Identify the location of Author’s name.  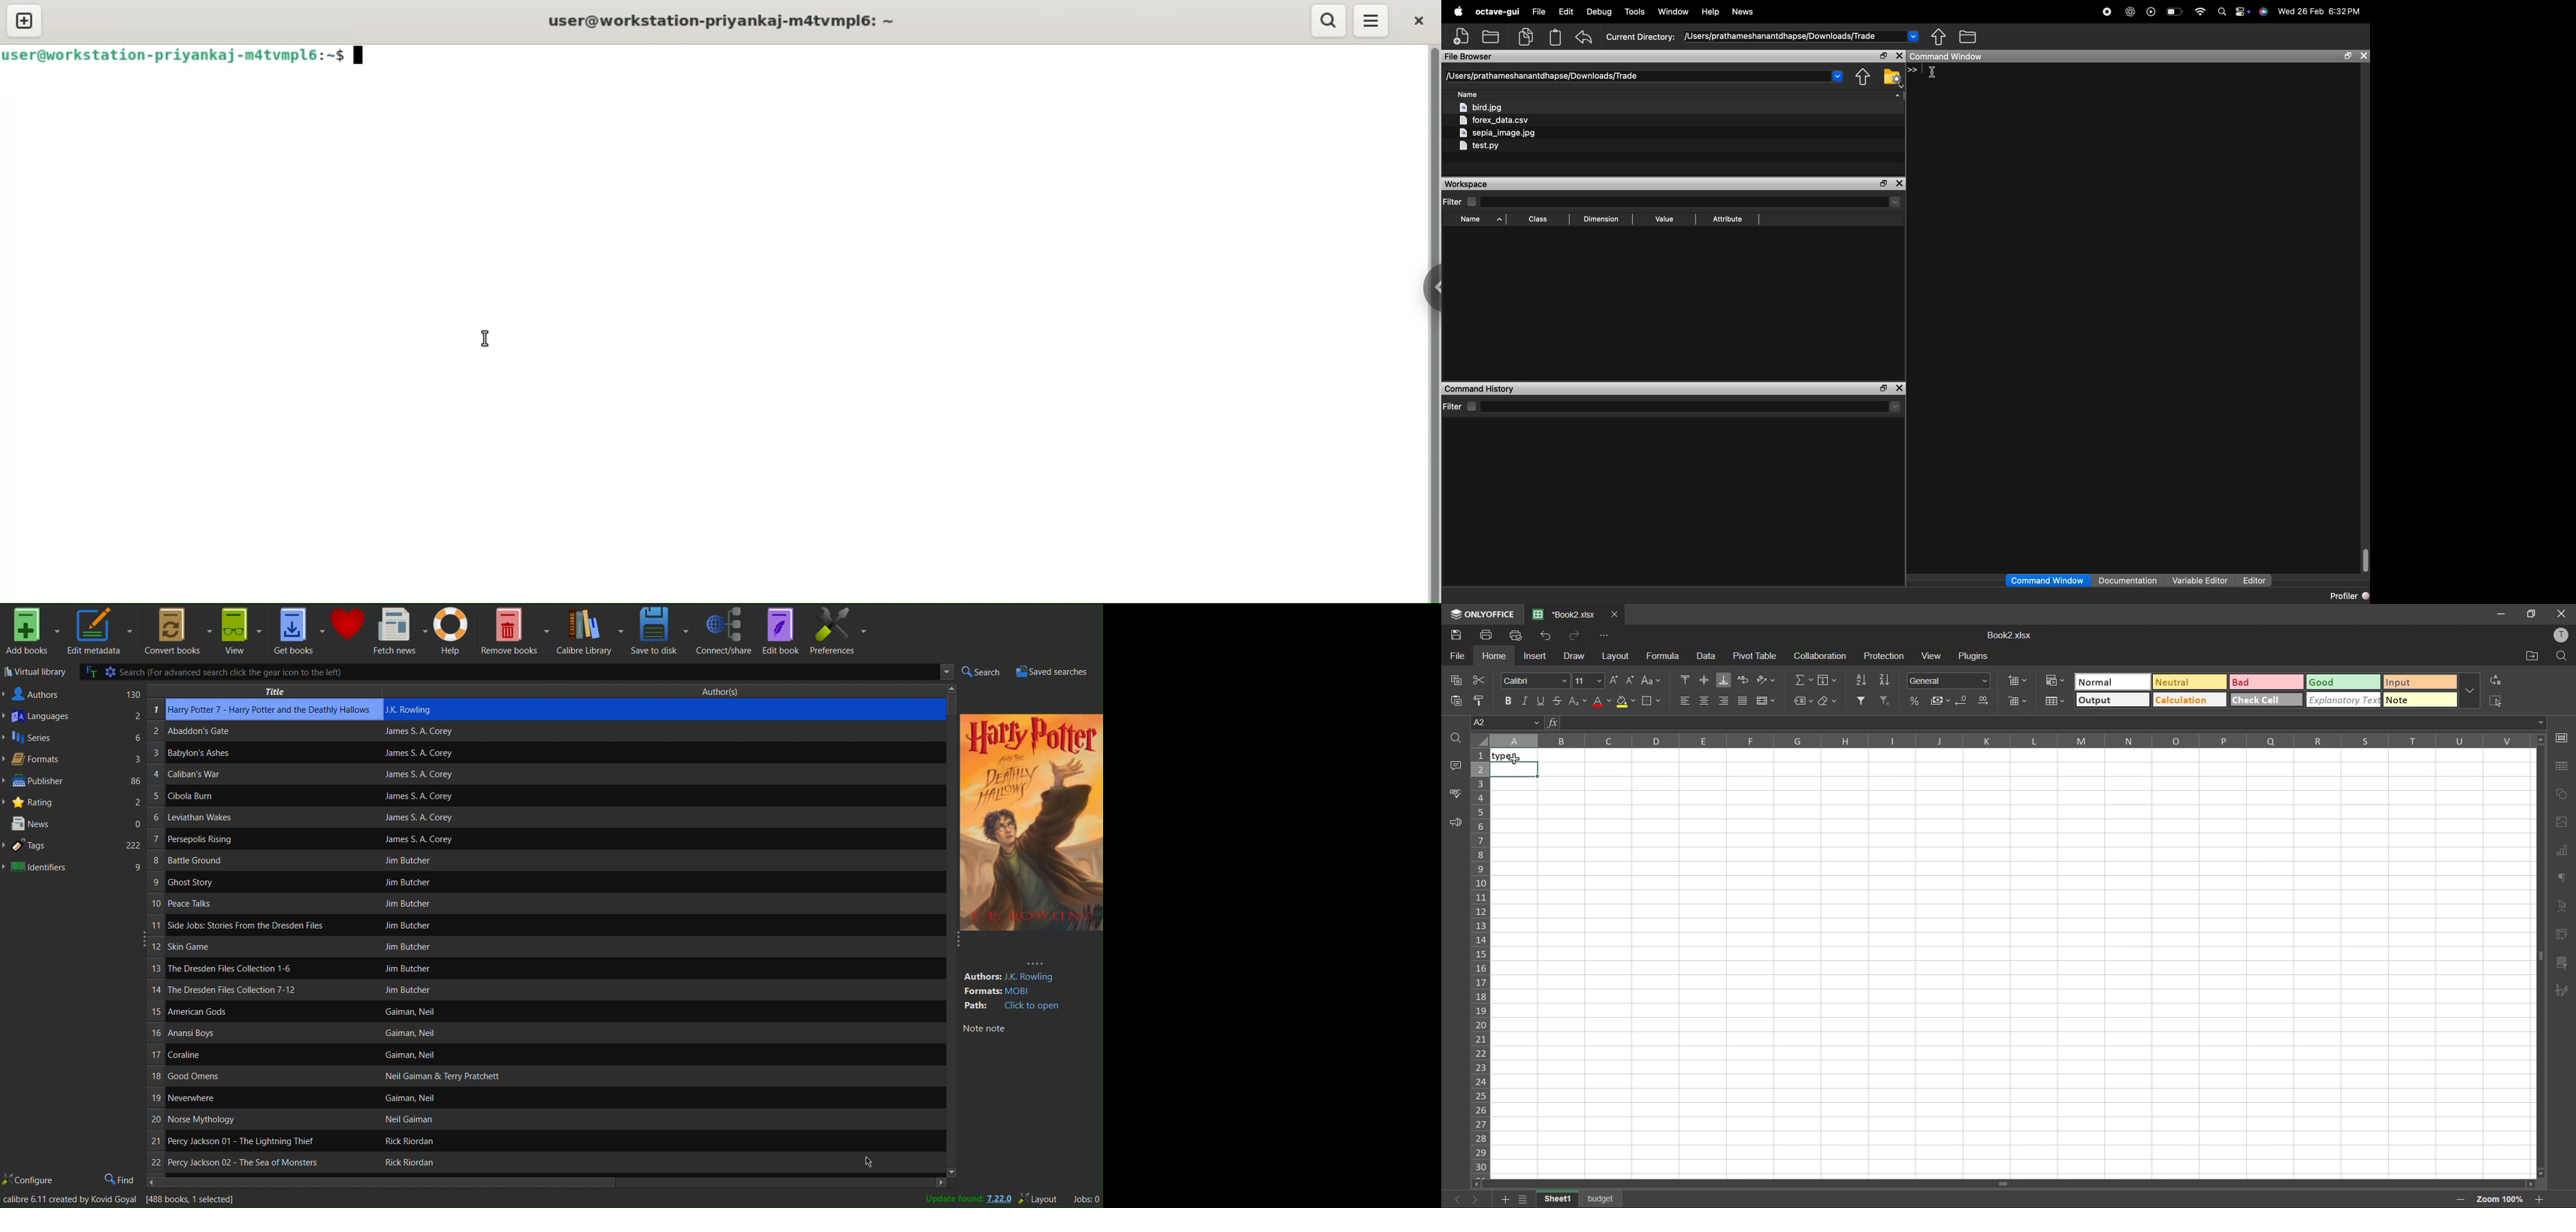
(516, 969).